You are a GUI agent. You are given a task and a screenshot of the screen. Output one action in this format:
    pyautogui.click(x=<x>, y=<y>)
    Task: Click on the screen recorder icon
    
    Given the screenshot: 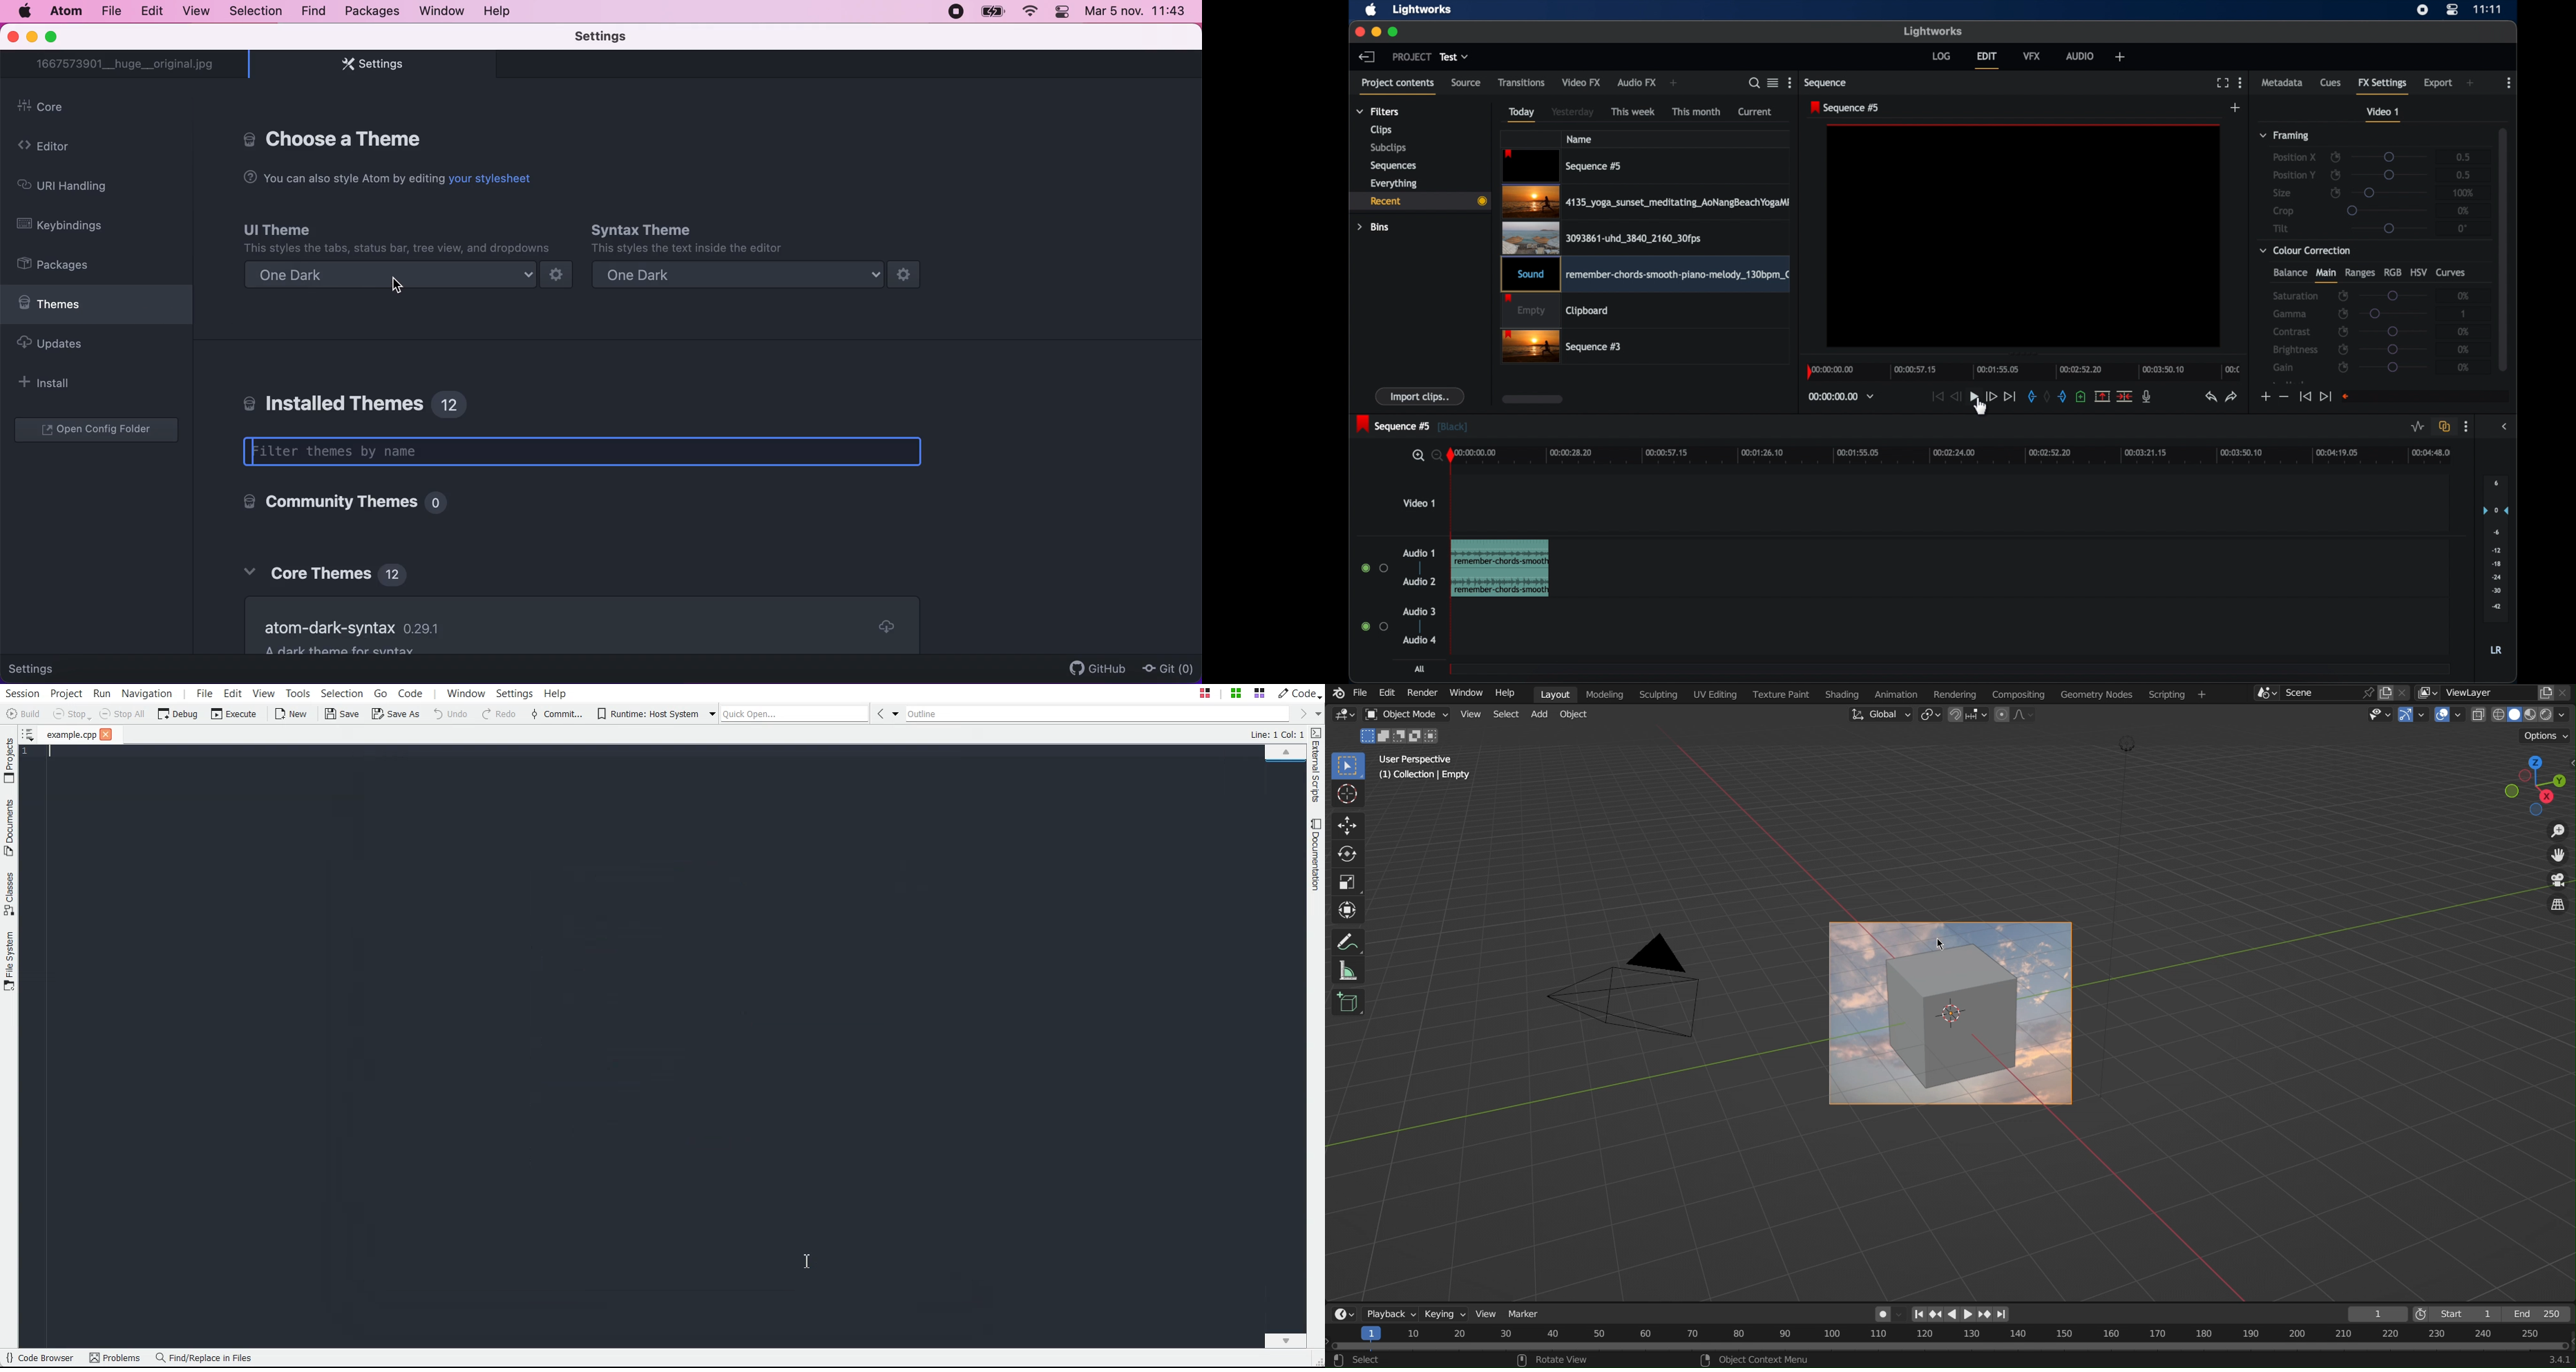 What is the action you would take?
    pyautogui.click(x=2422, y=10)
    